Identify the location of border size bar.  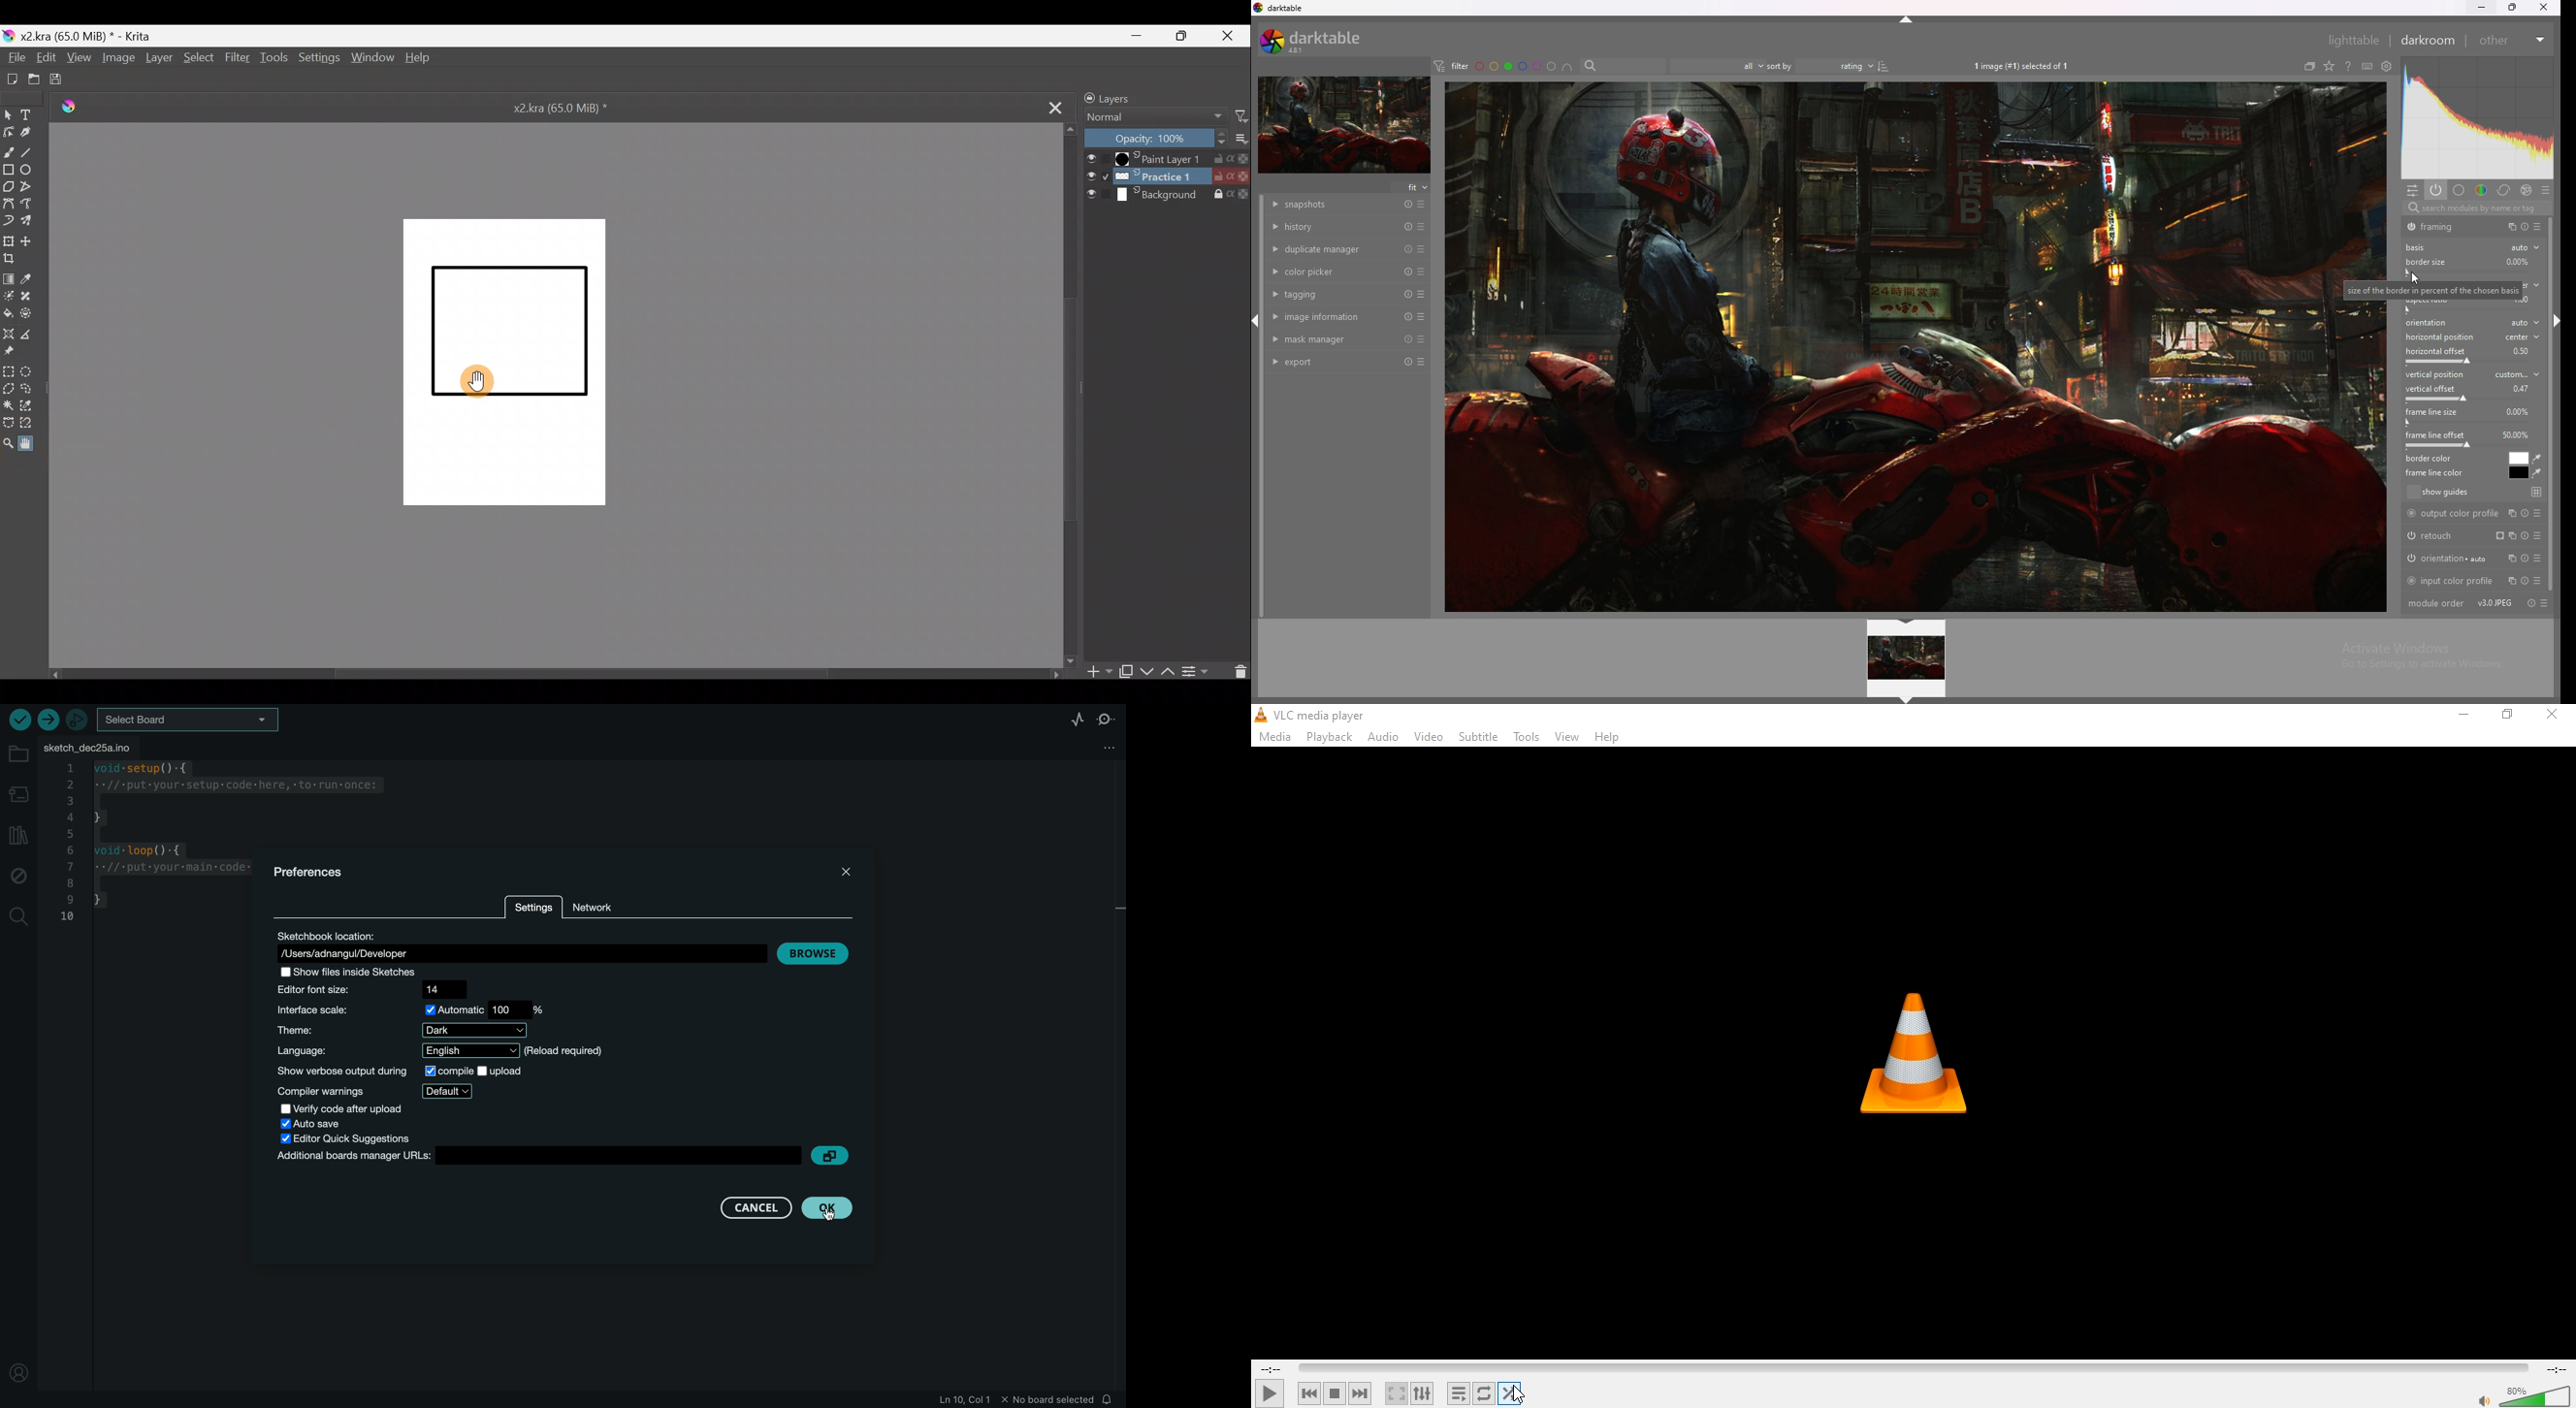
(2470, 274).